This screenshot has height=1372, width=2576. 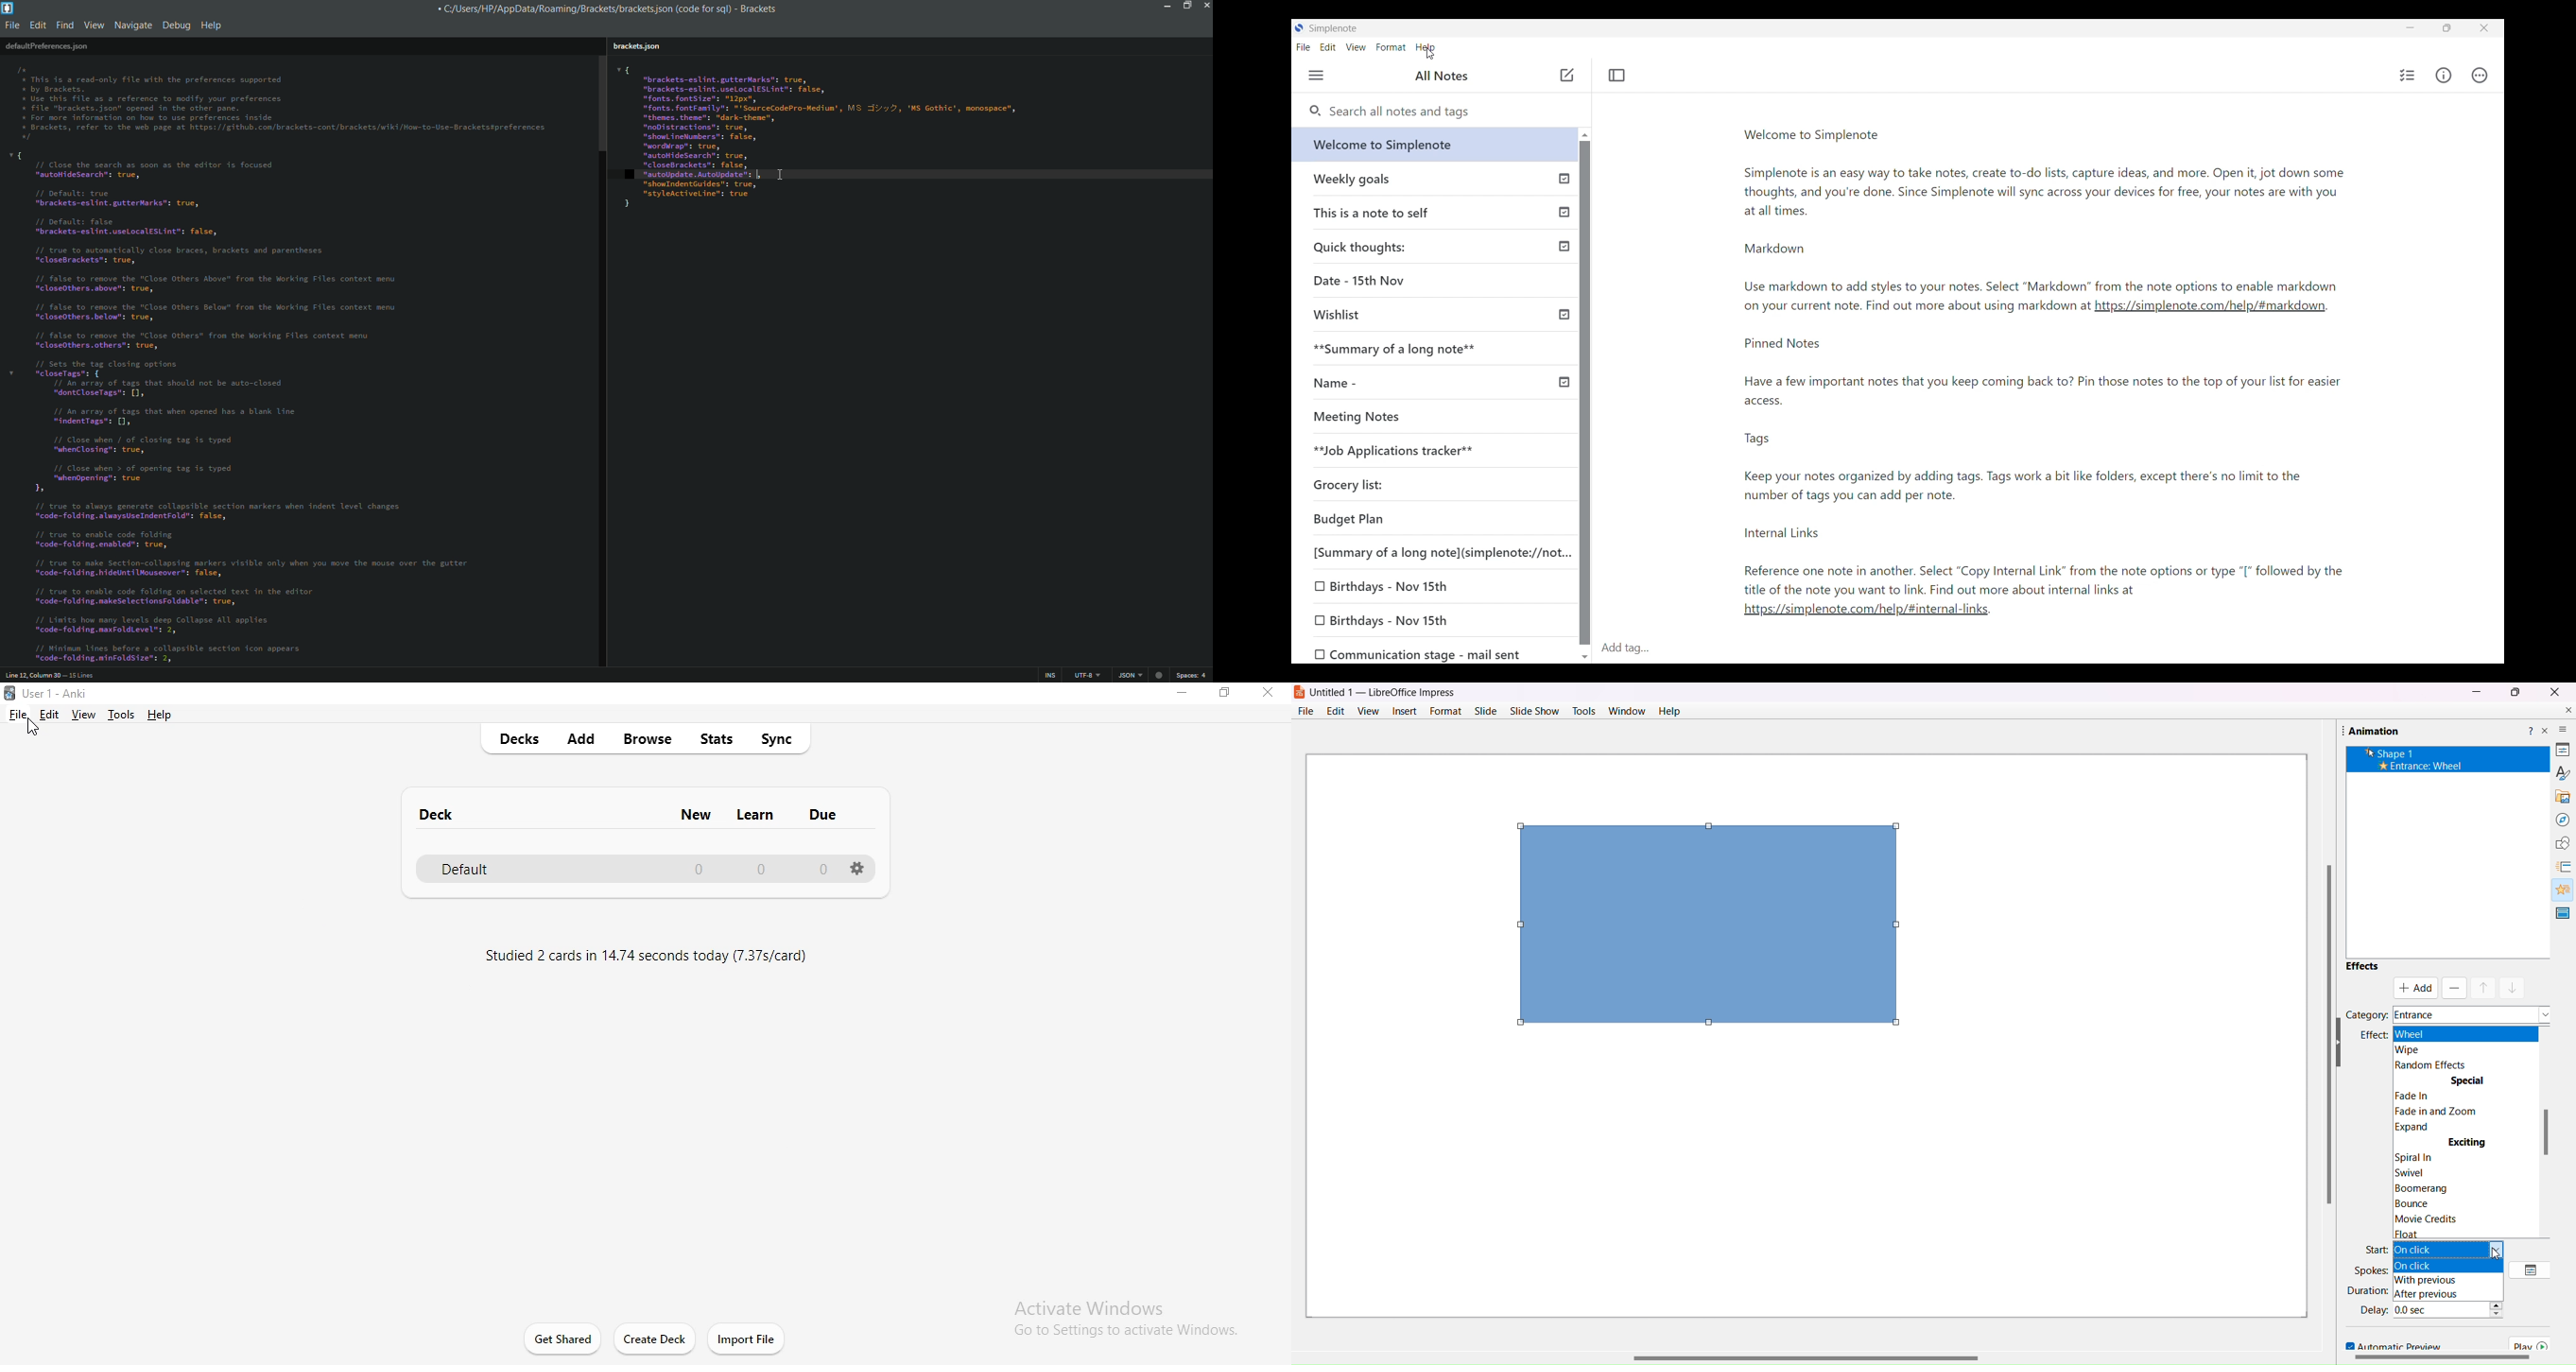 I want to click on Close, so click(x=2554, y=691).